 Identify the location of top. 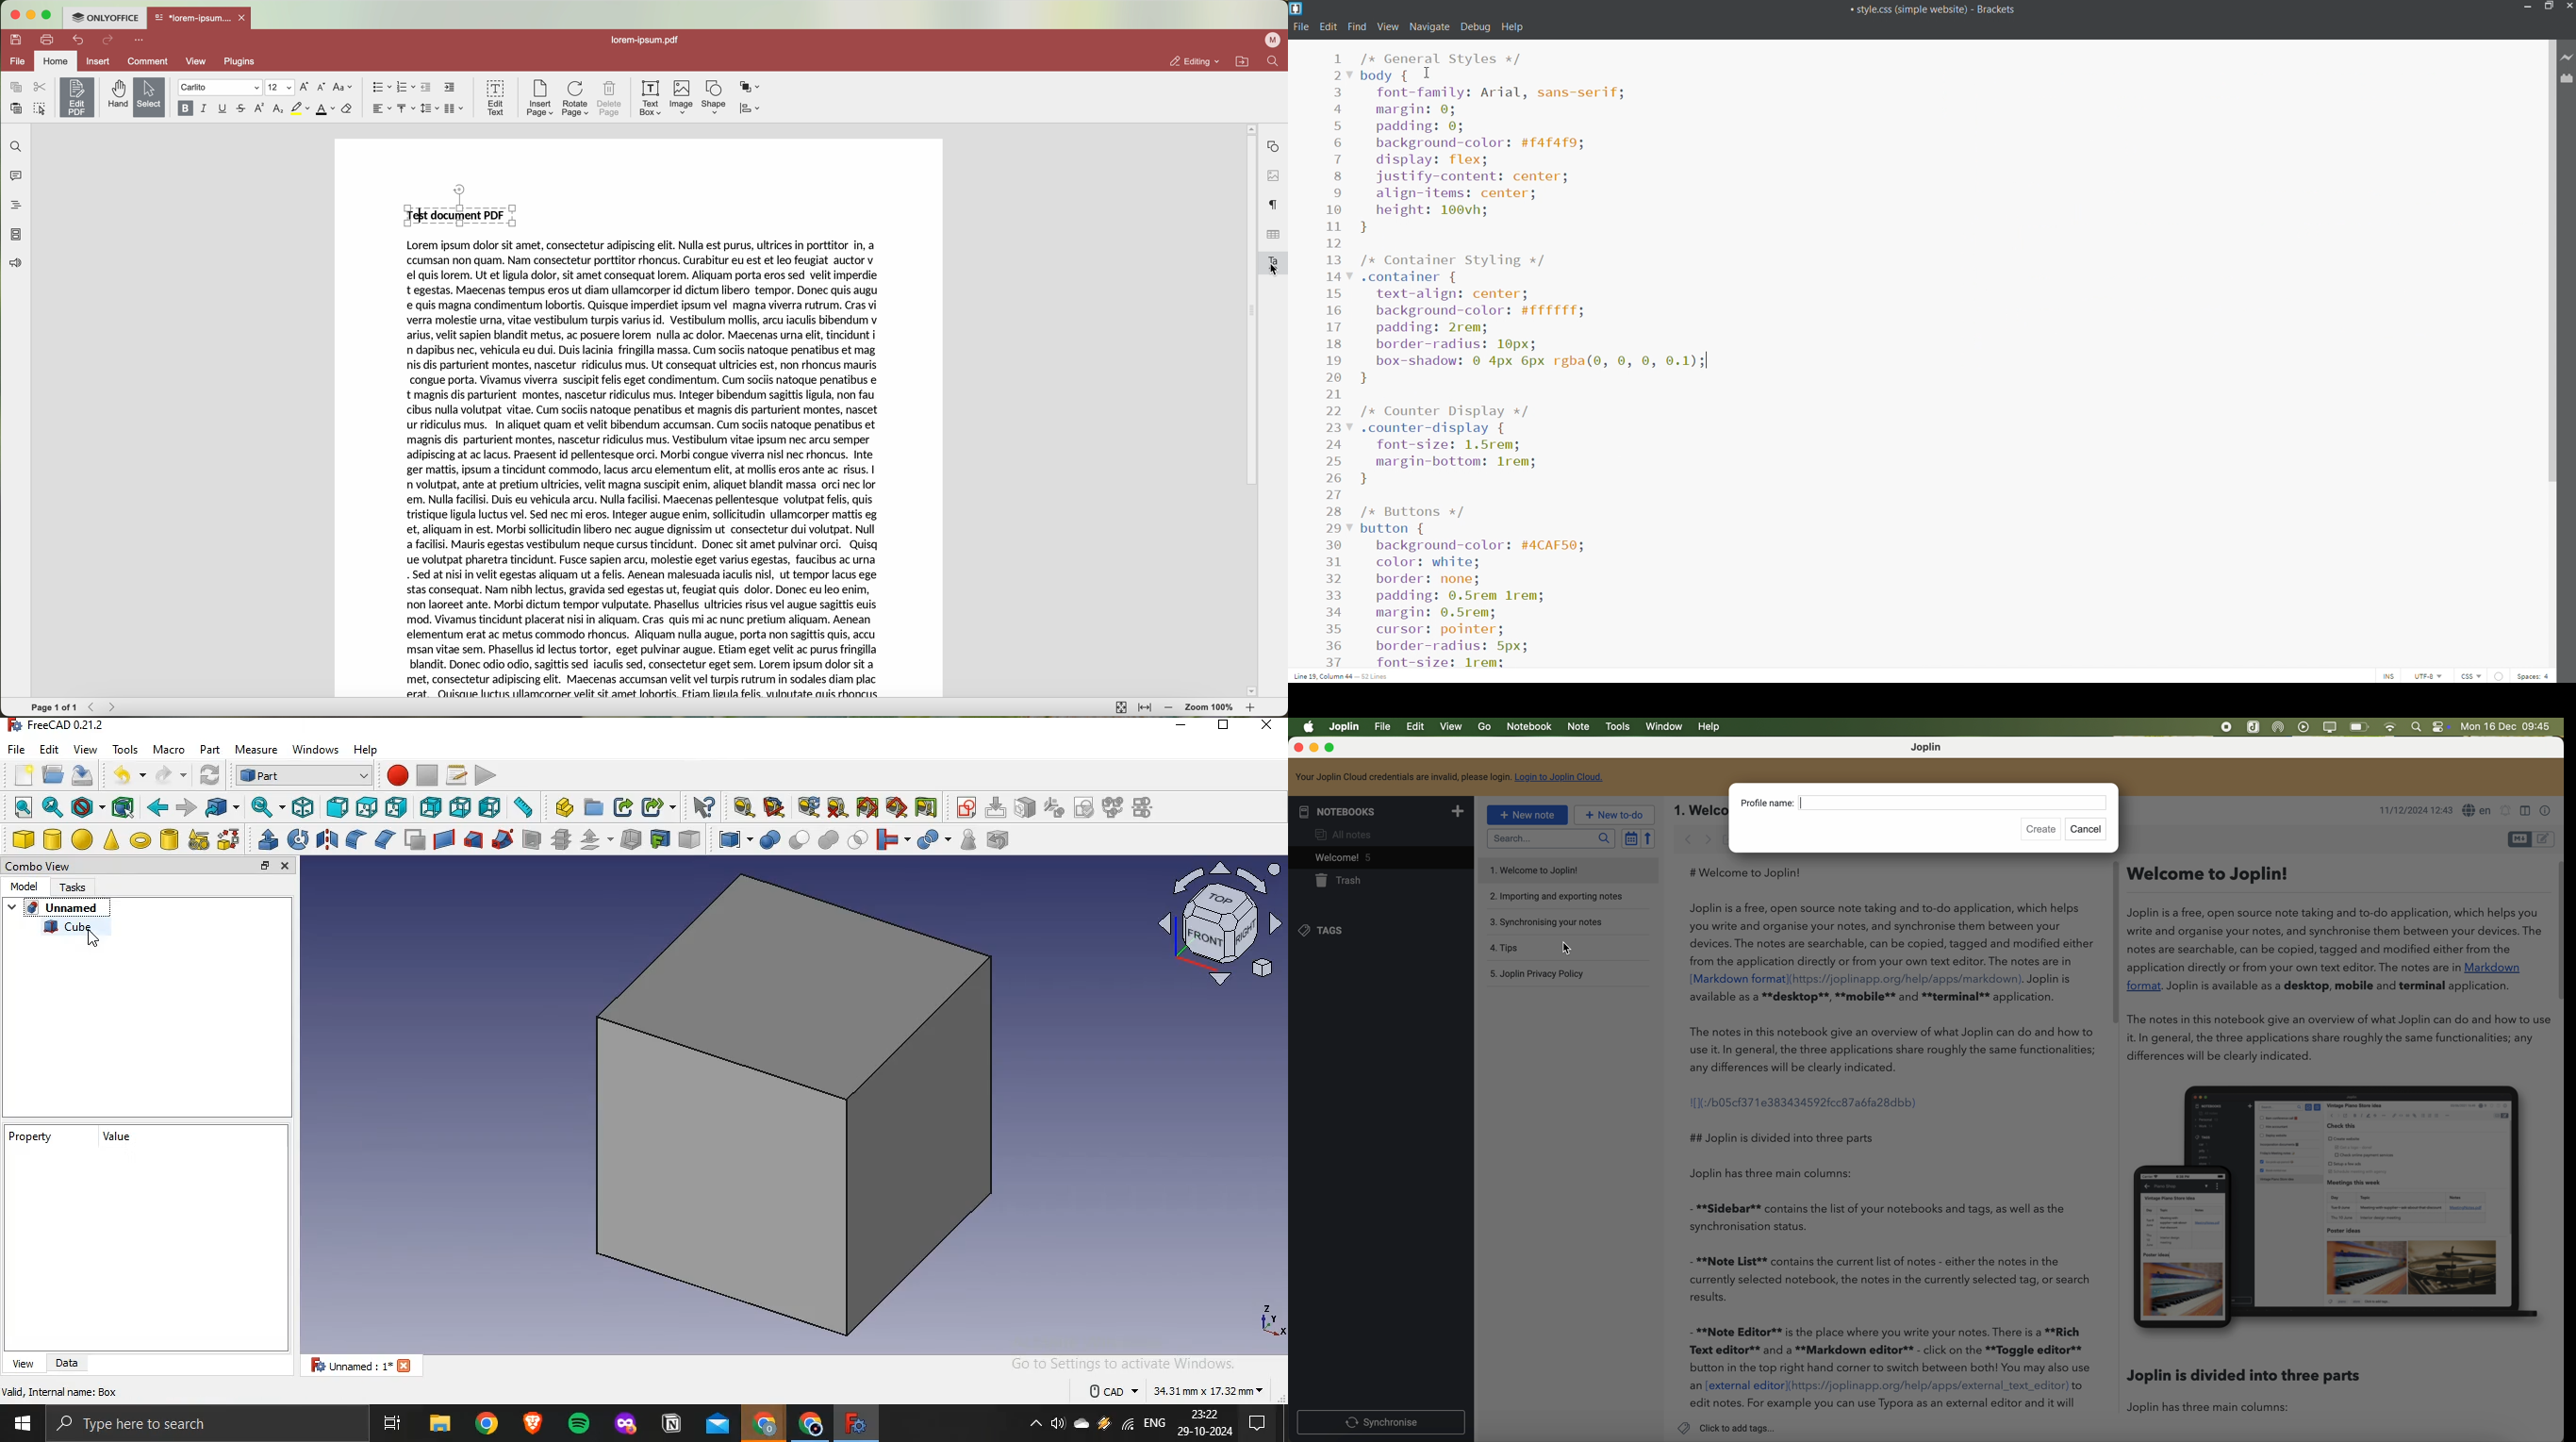
(366, 808).